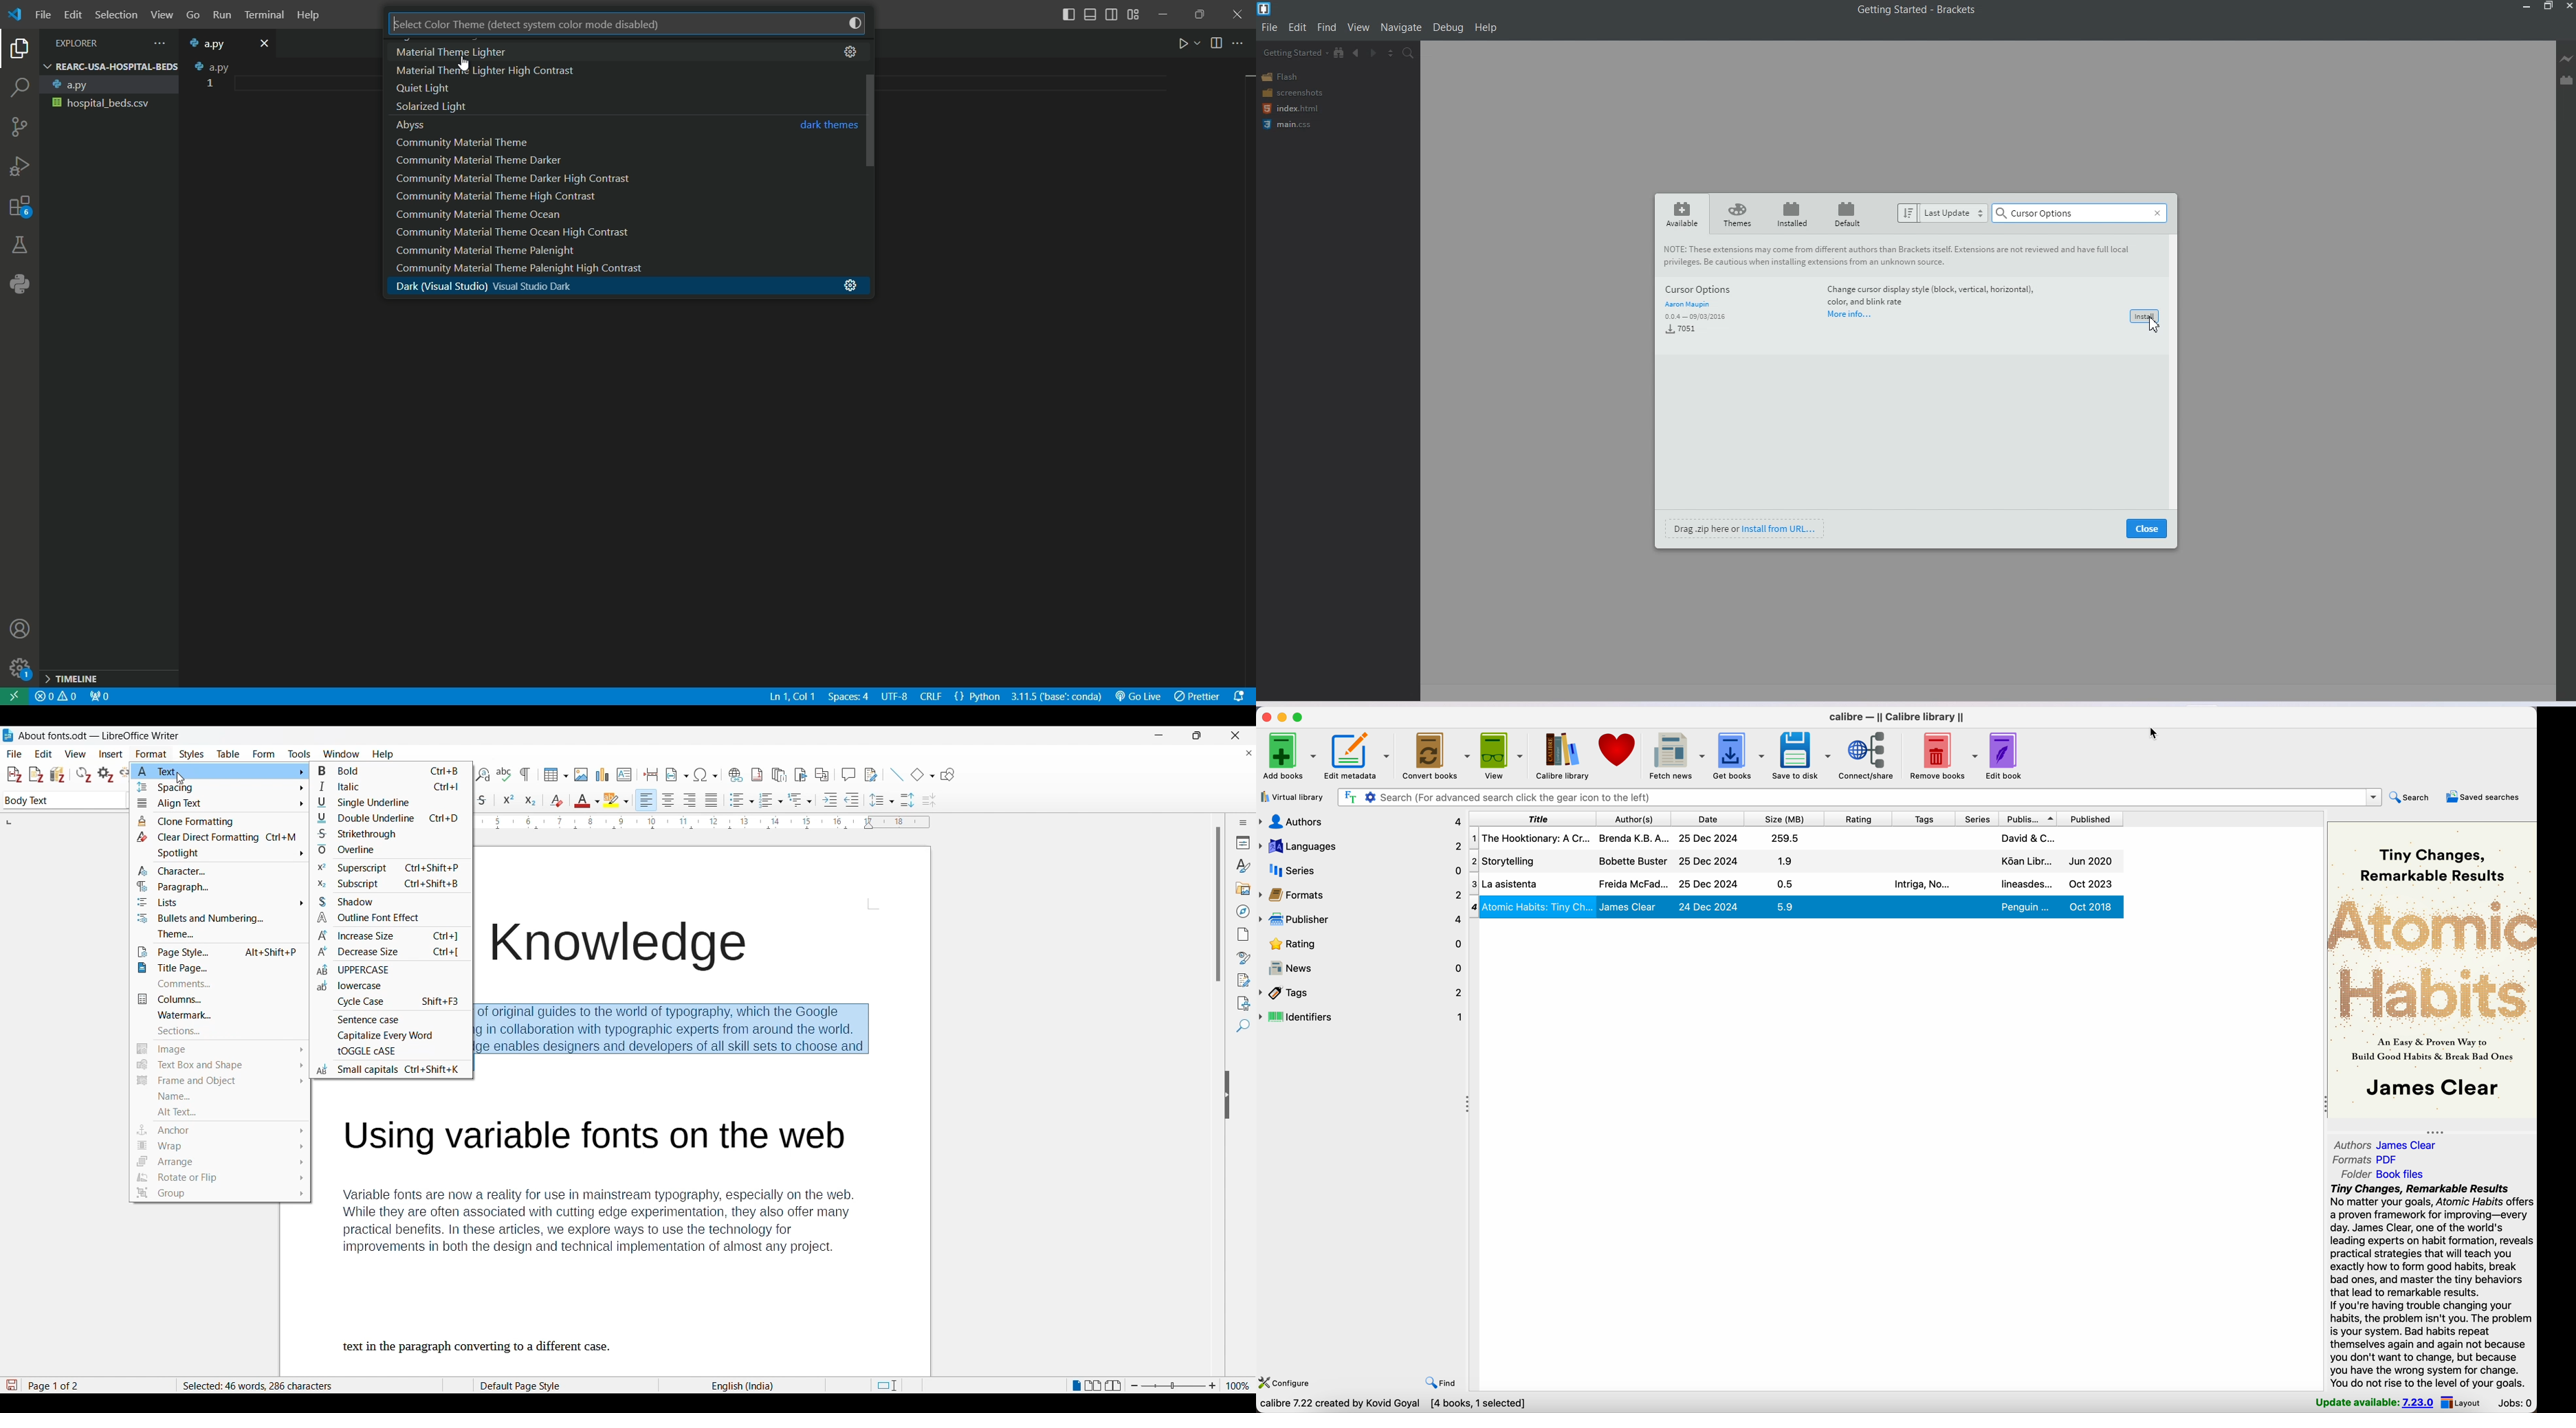  Describe the element at coordinates (207, 871) in the screenshot. I see `character` at that location.